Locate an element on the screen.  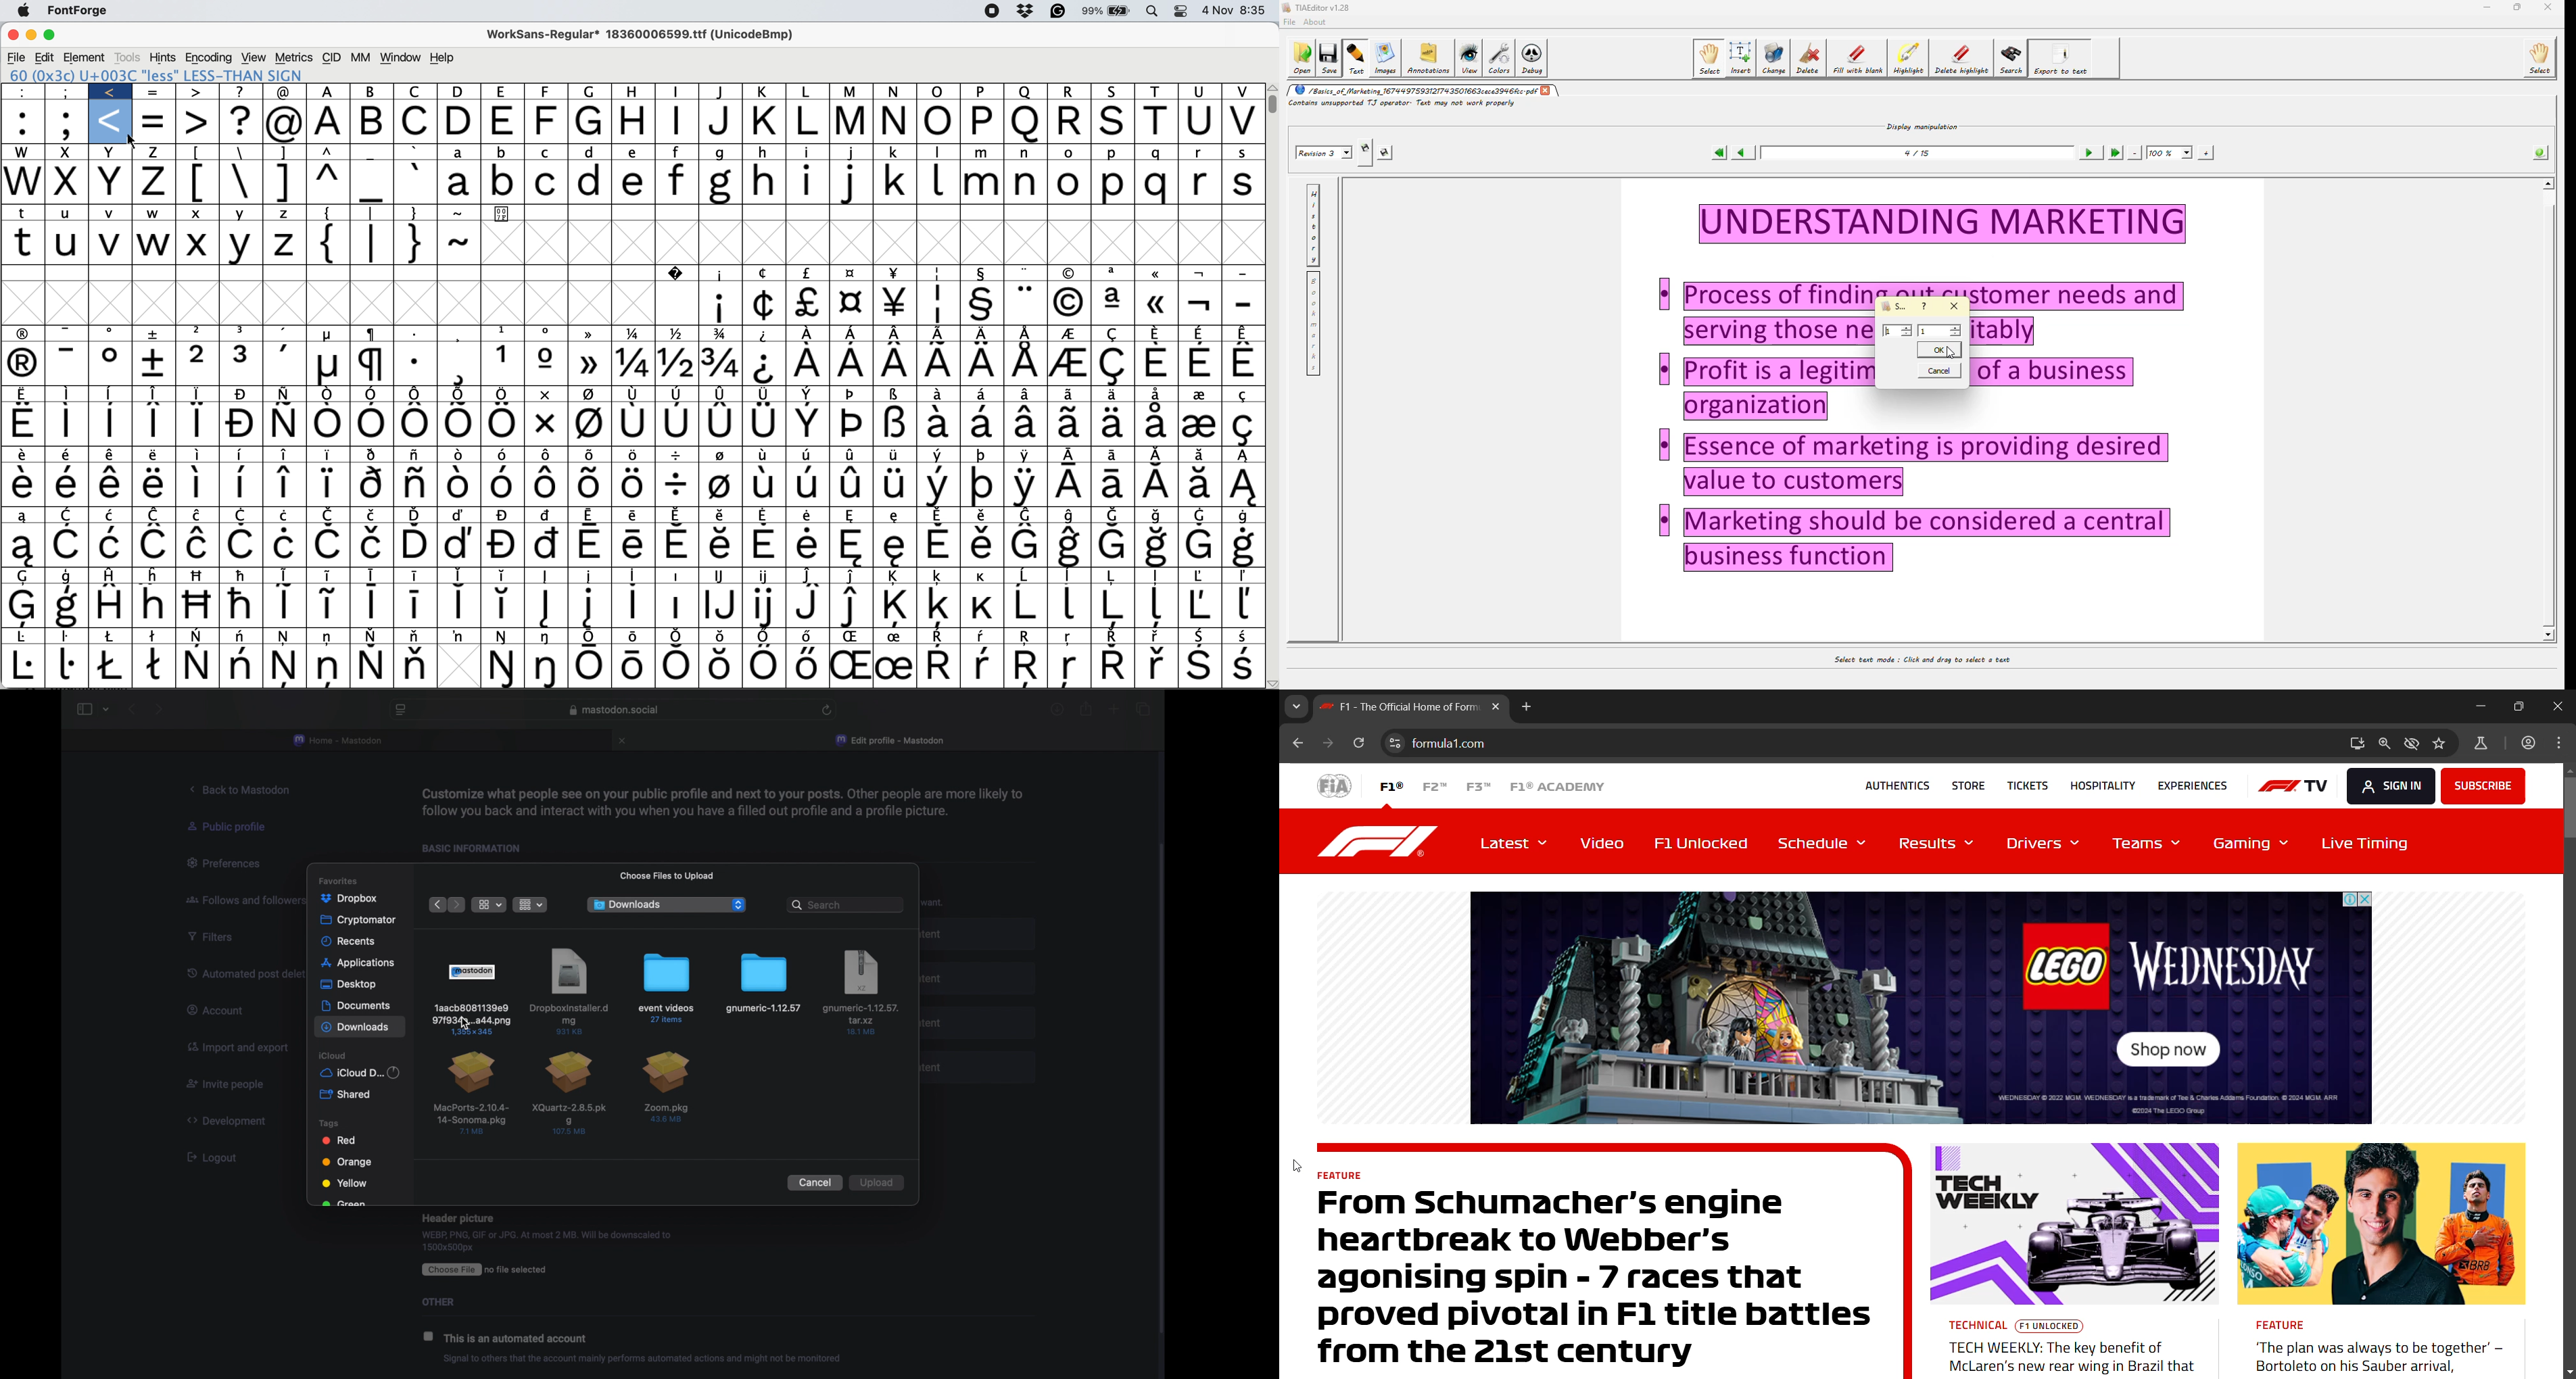
file is located at coordinates (570, 991).